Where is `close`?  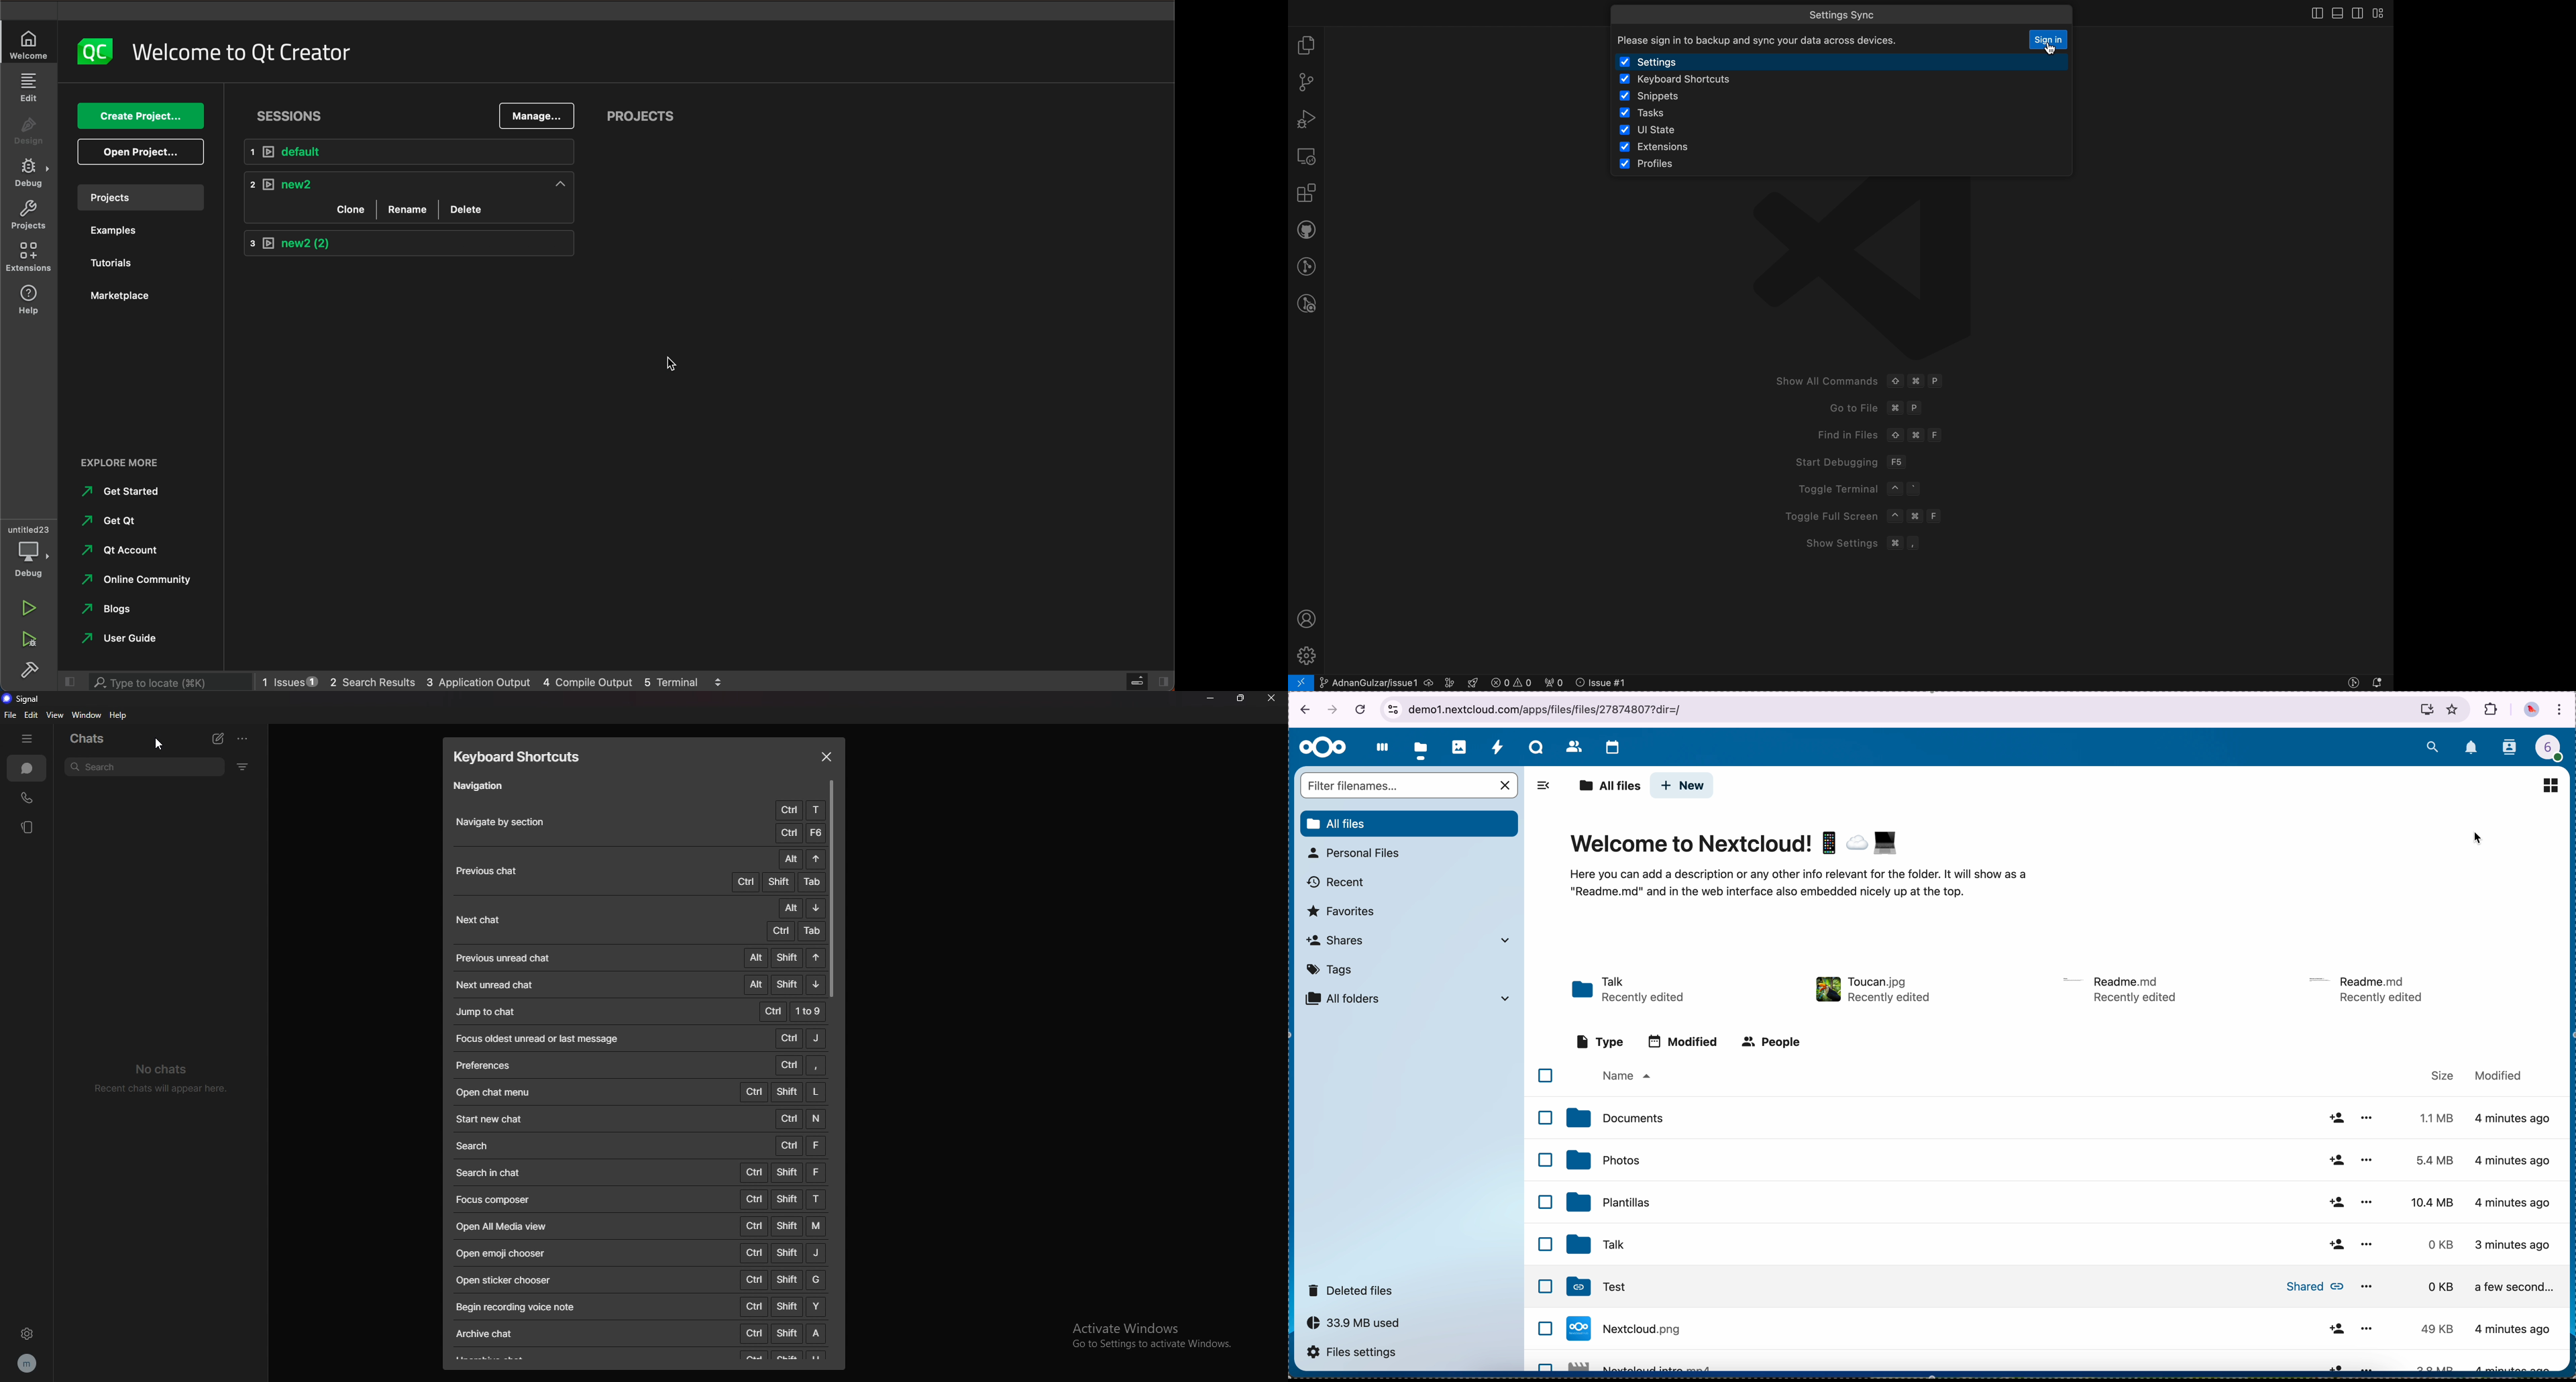
close is located at coordinates (826, 756).